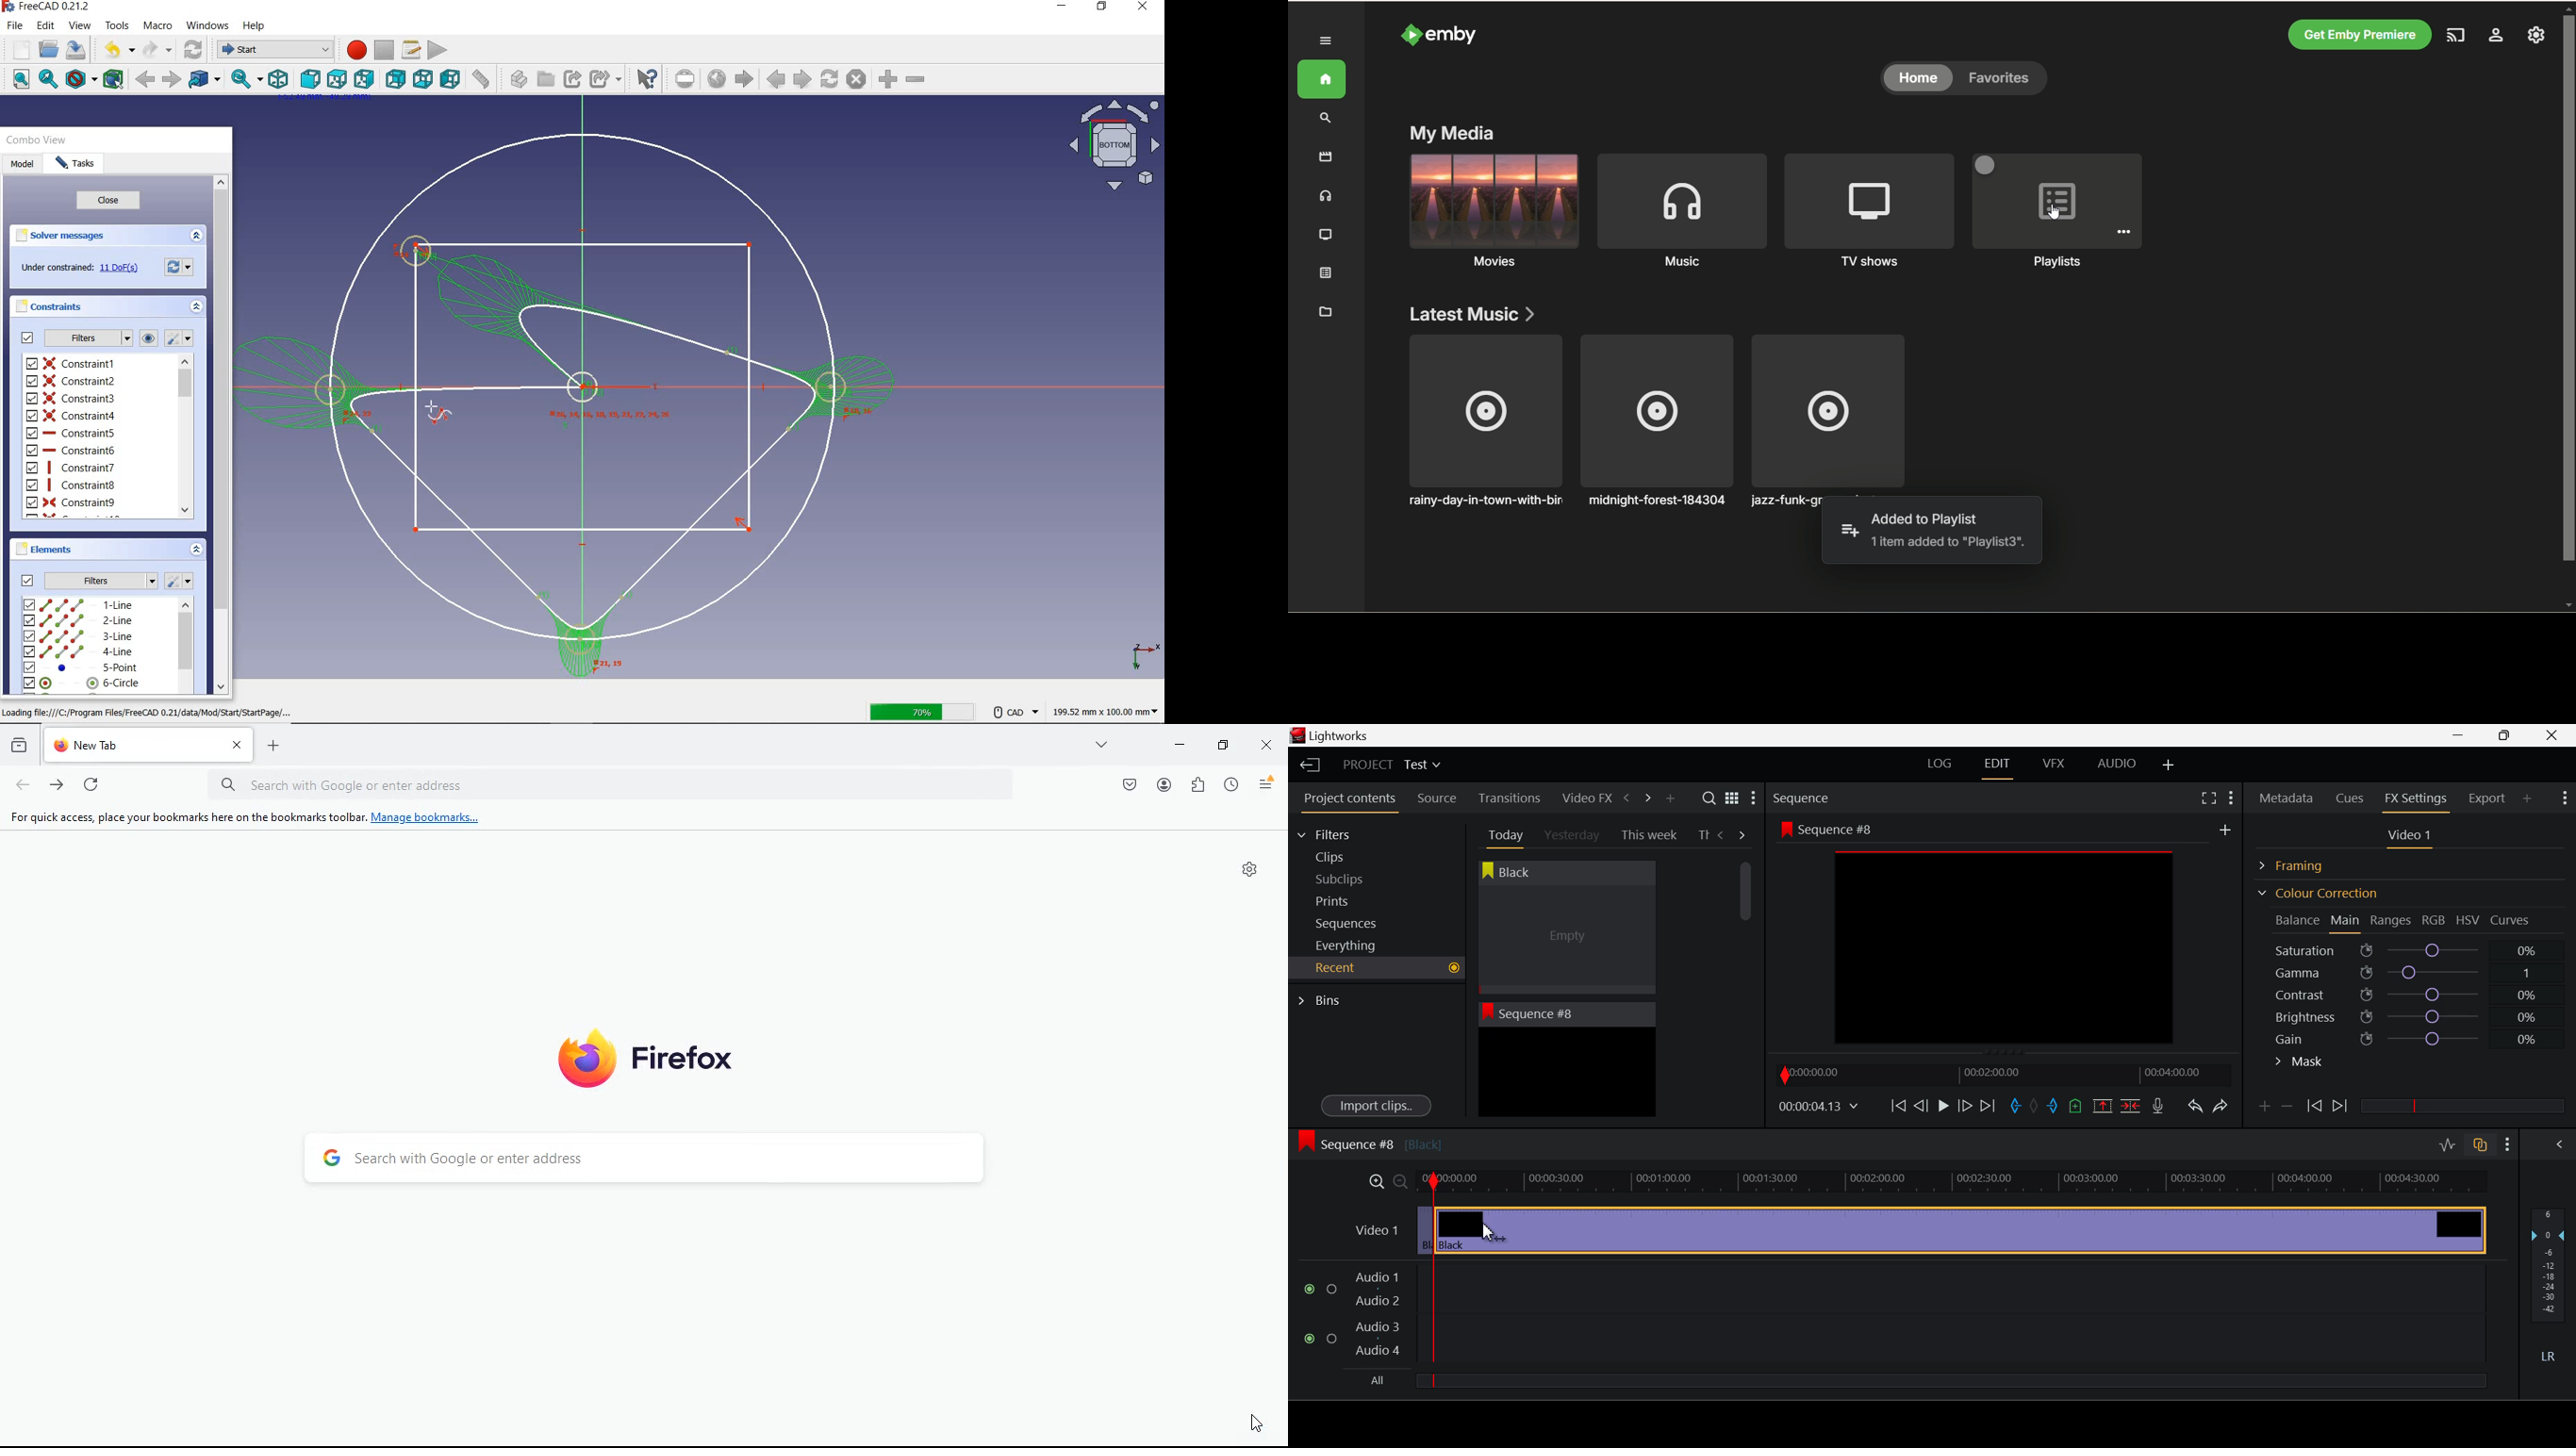  Describe the element at coordinates (1965, 1106) in the screenshot. I see `Go Forward` at that location.